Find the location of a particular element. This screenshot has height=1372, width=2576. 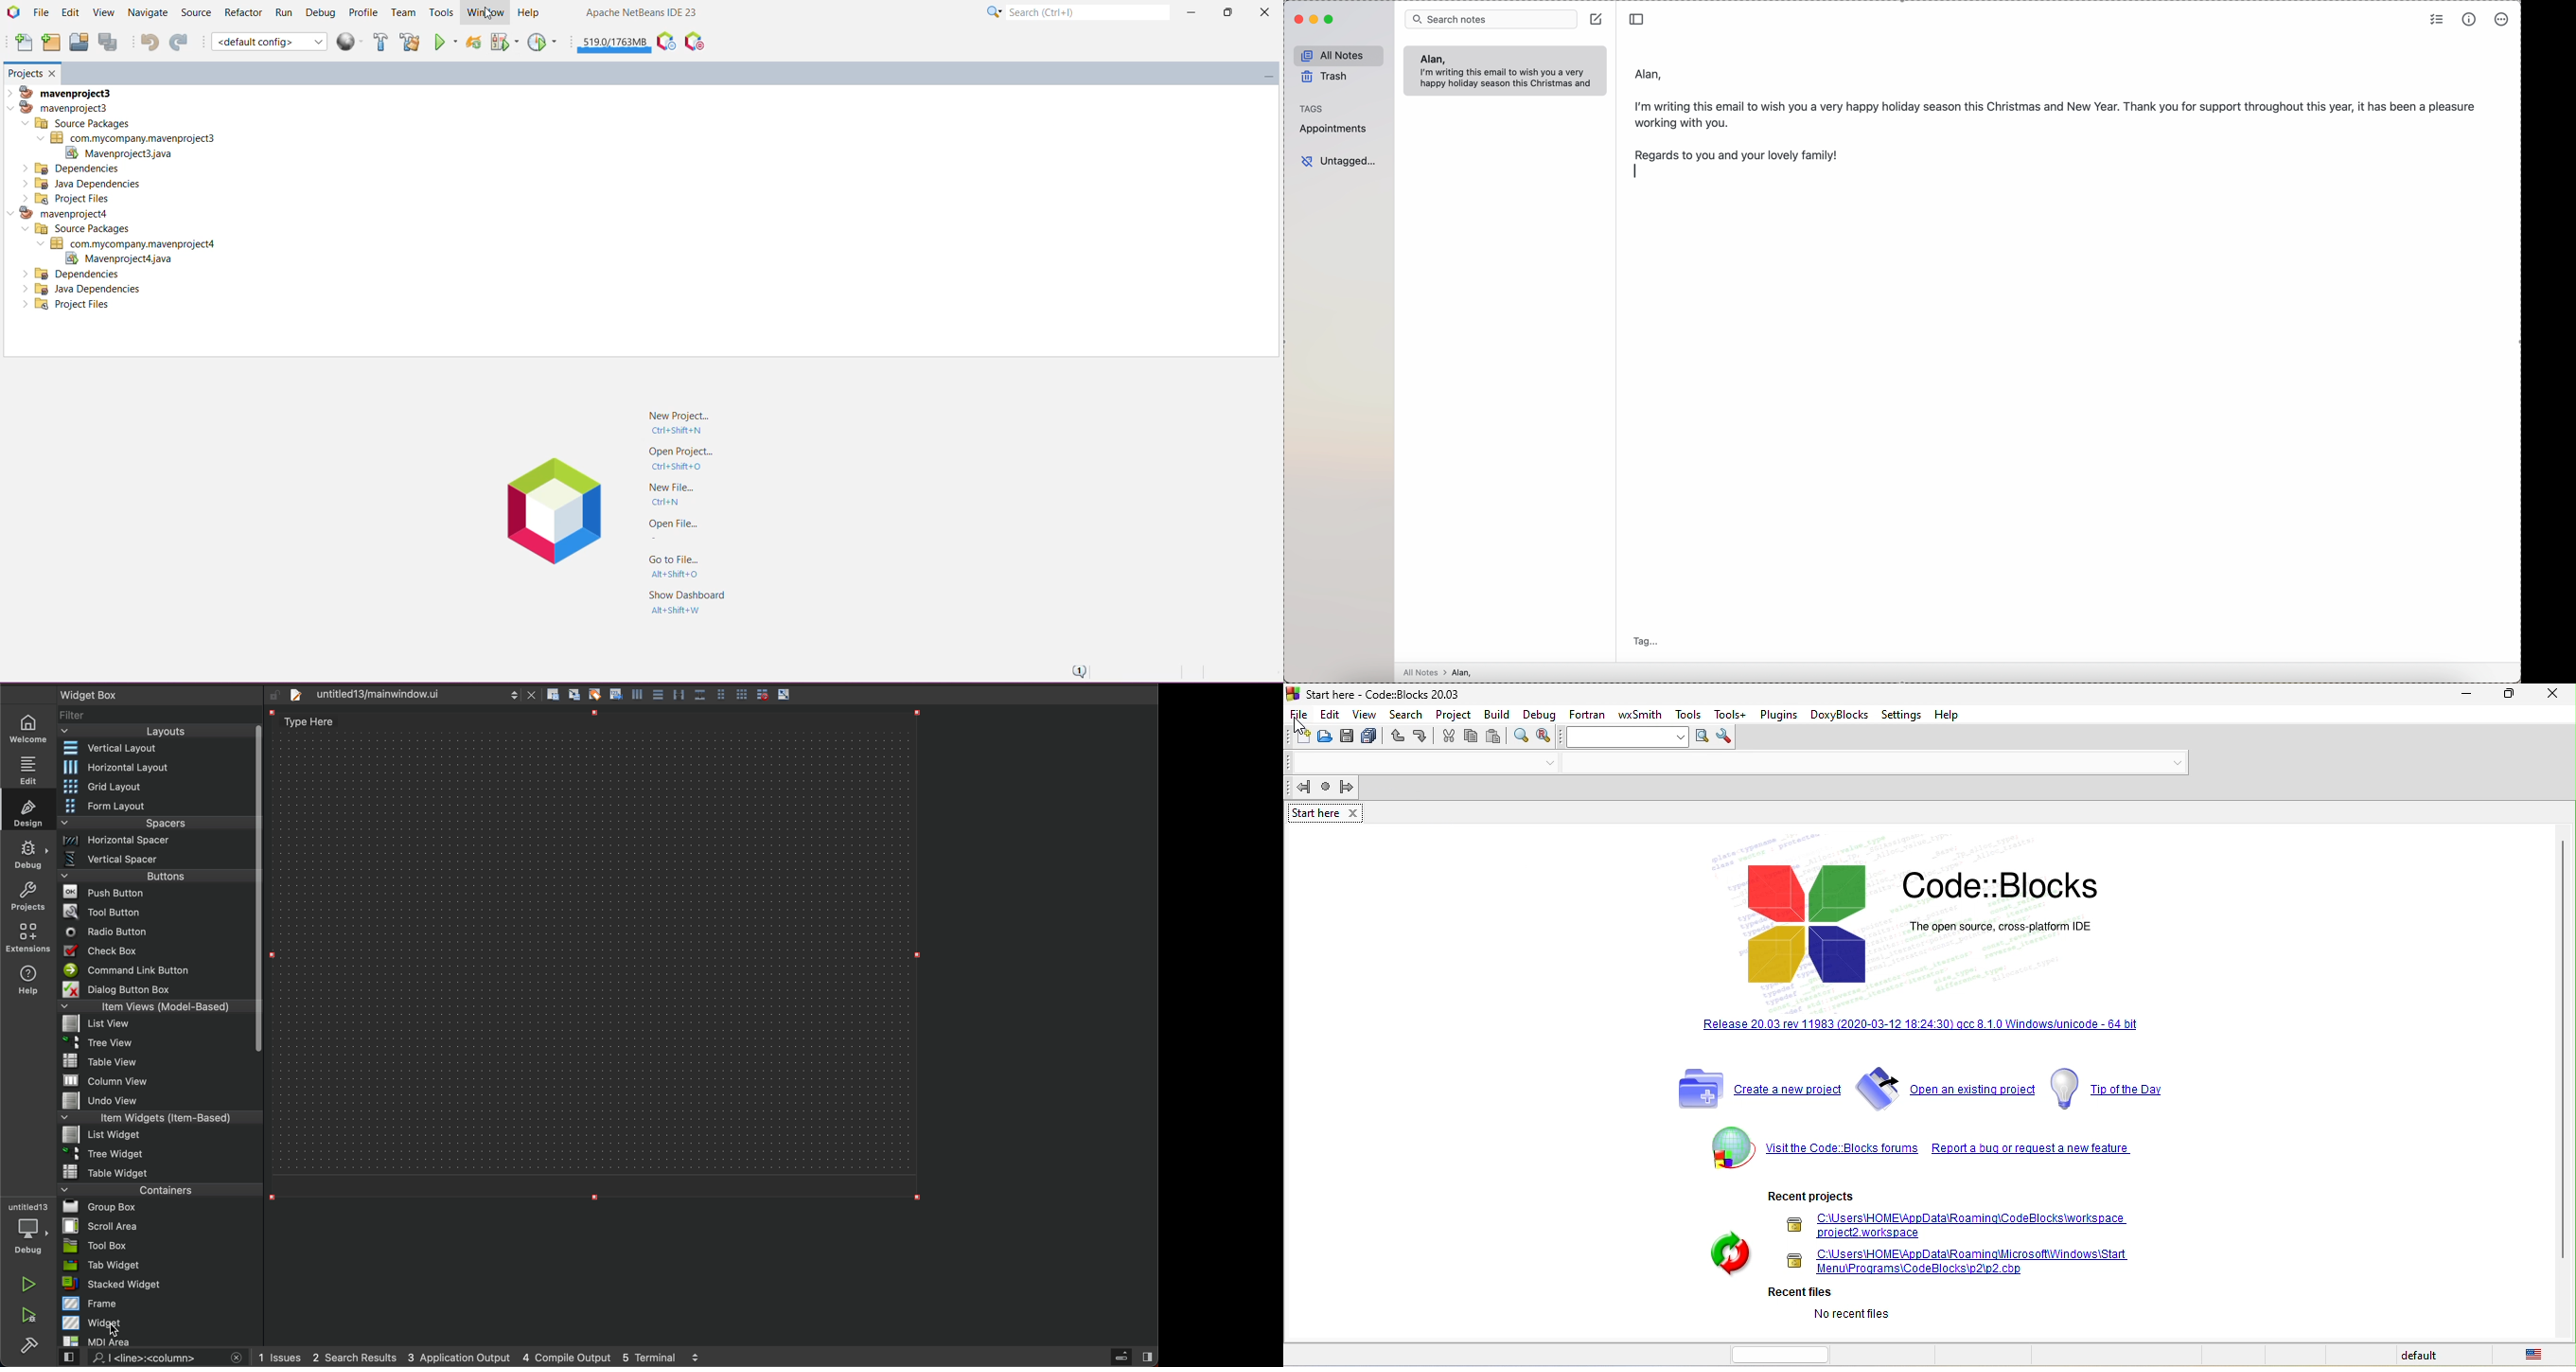

visit the code blocks forums report a bug or request a new feature is located at coordinates (1916, 1150).